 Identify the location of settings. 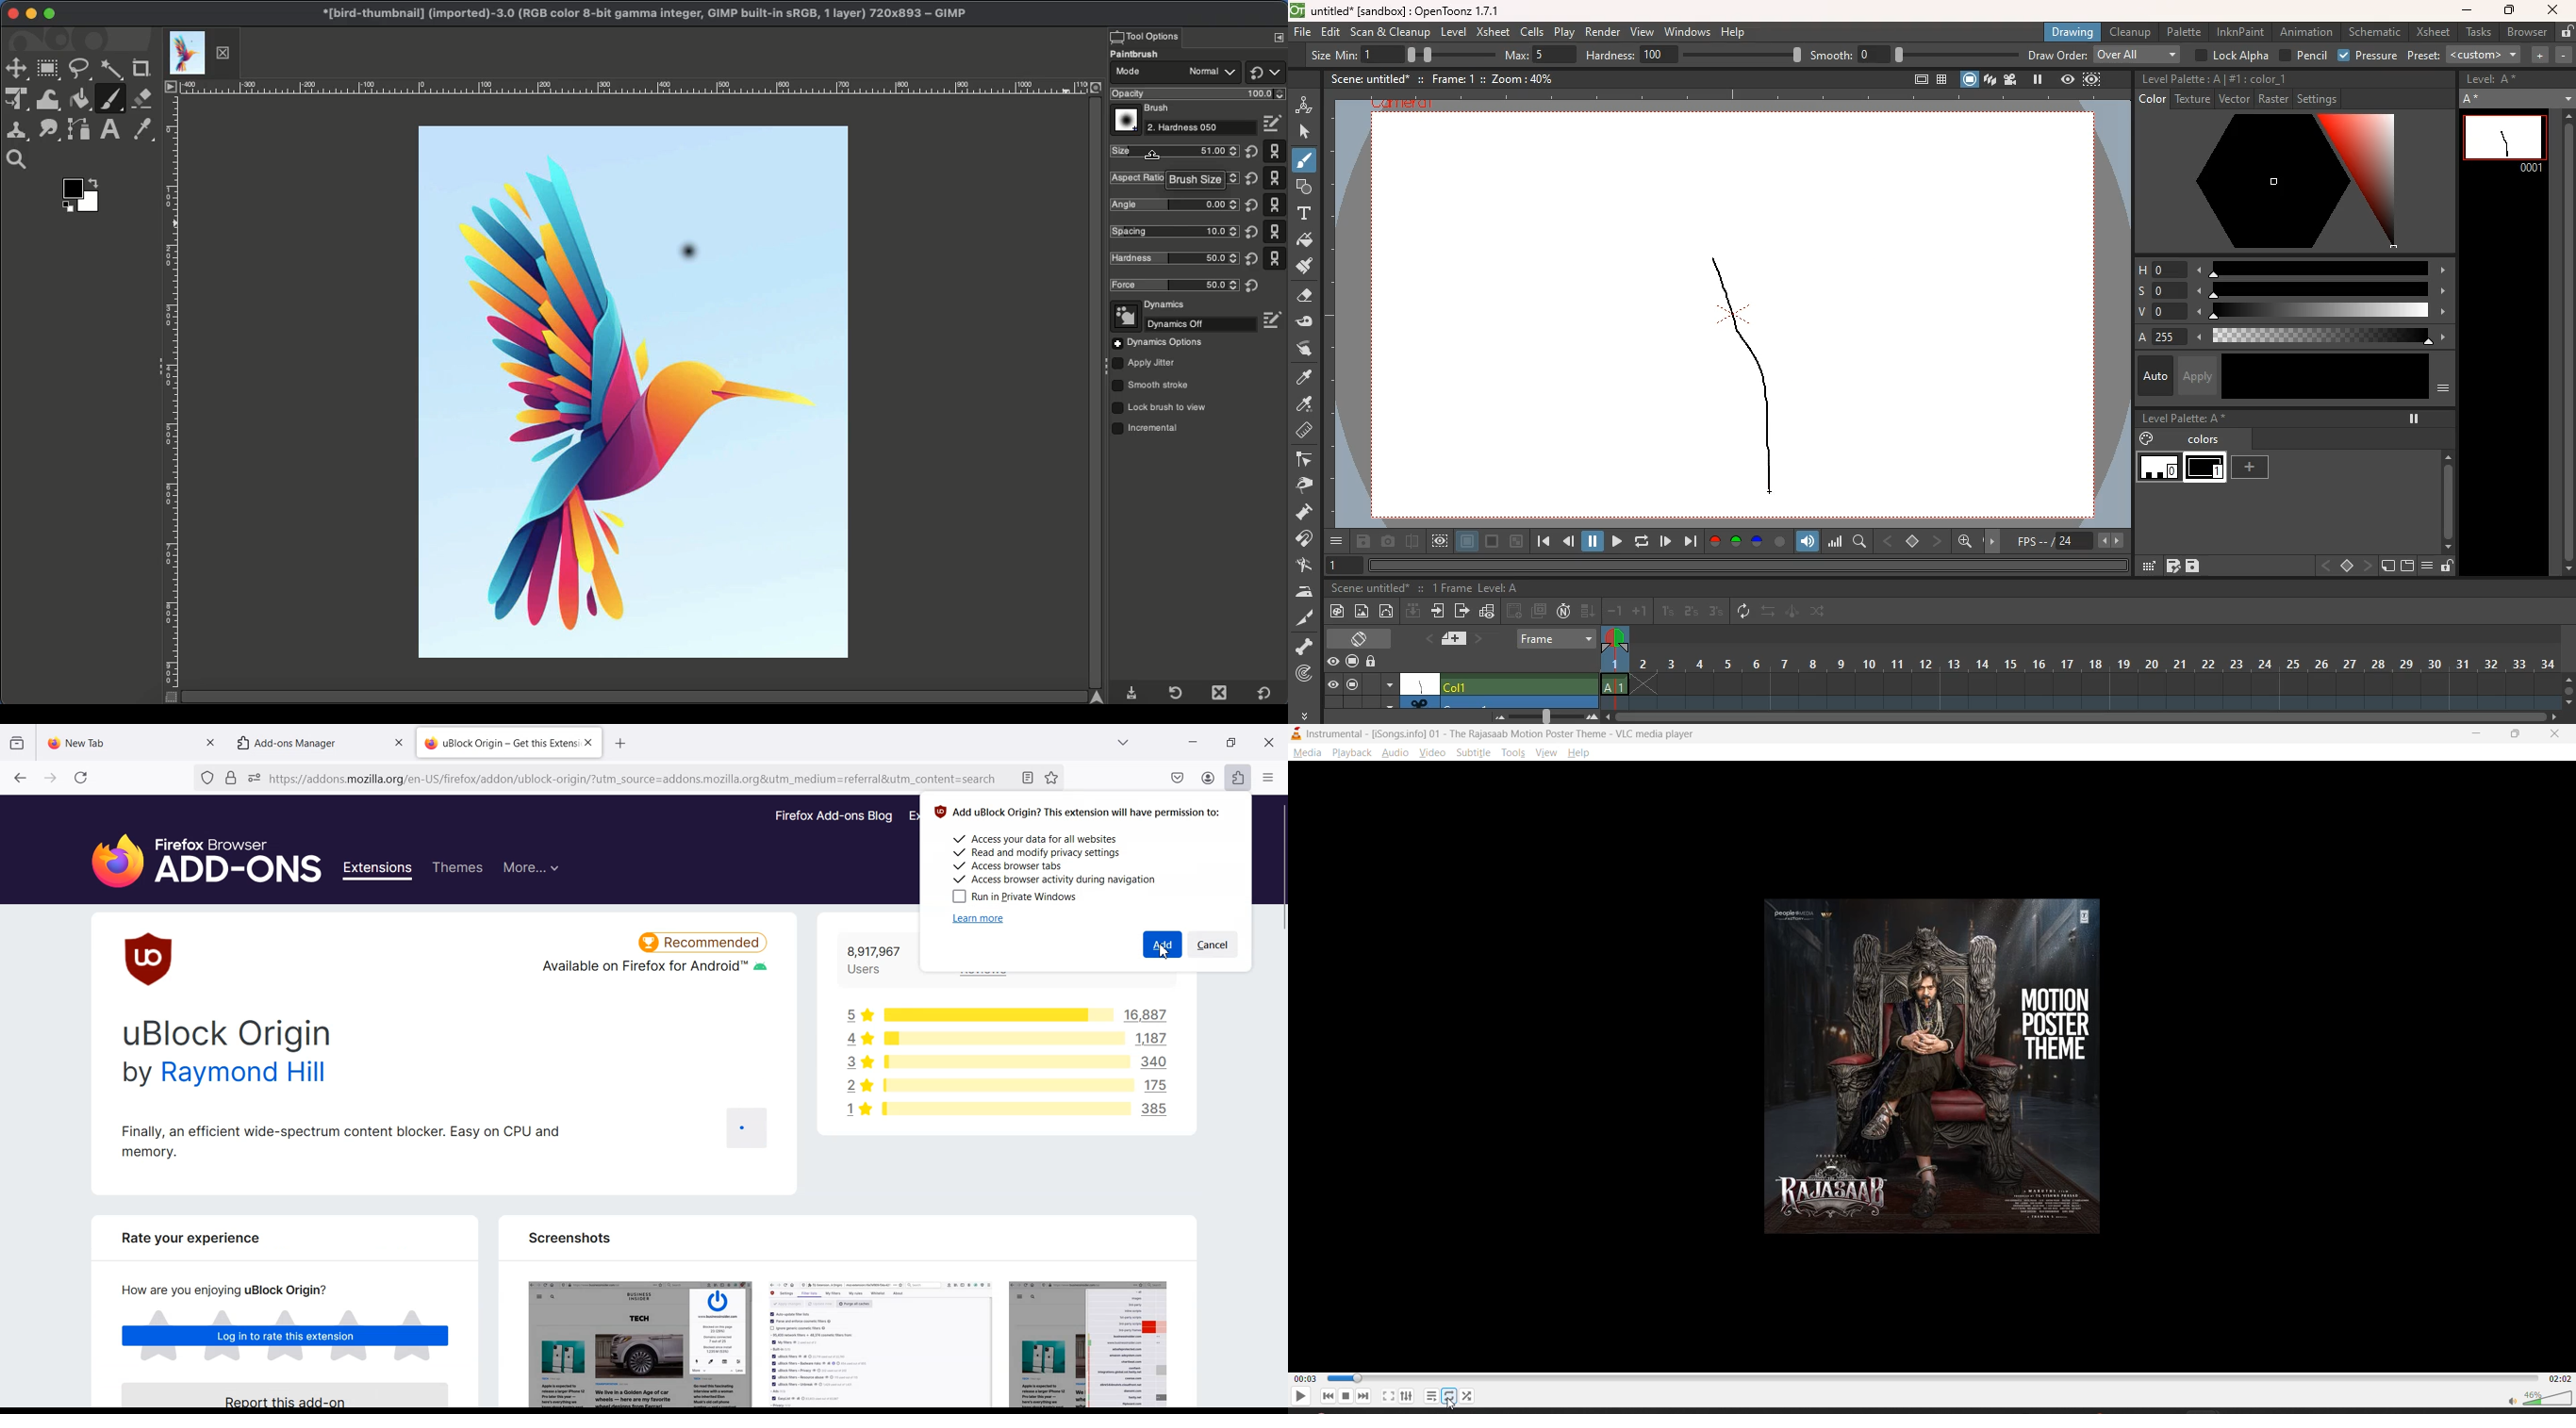
(1409, 1397).